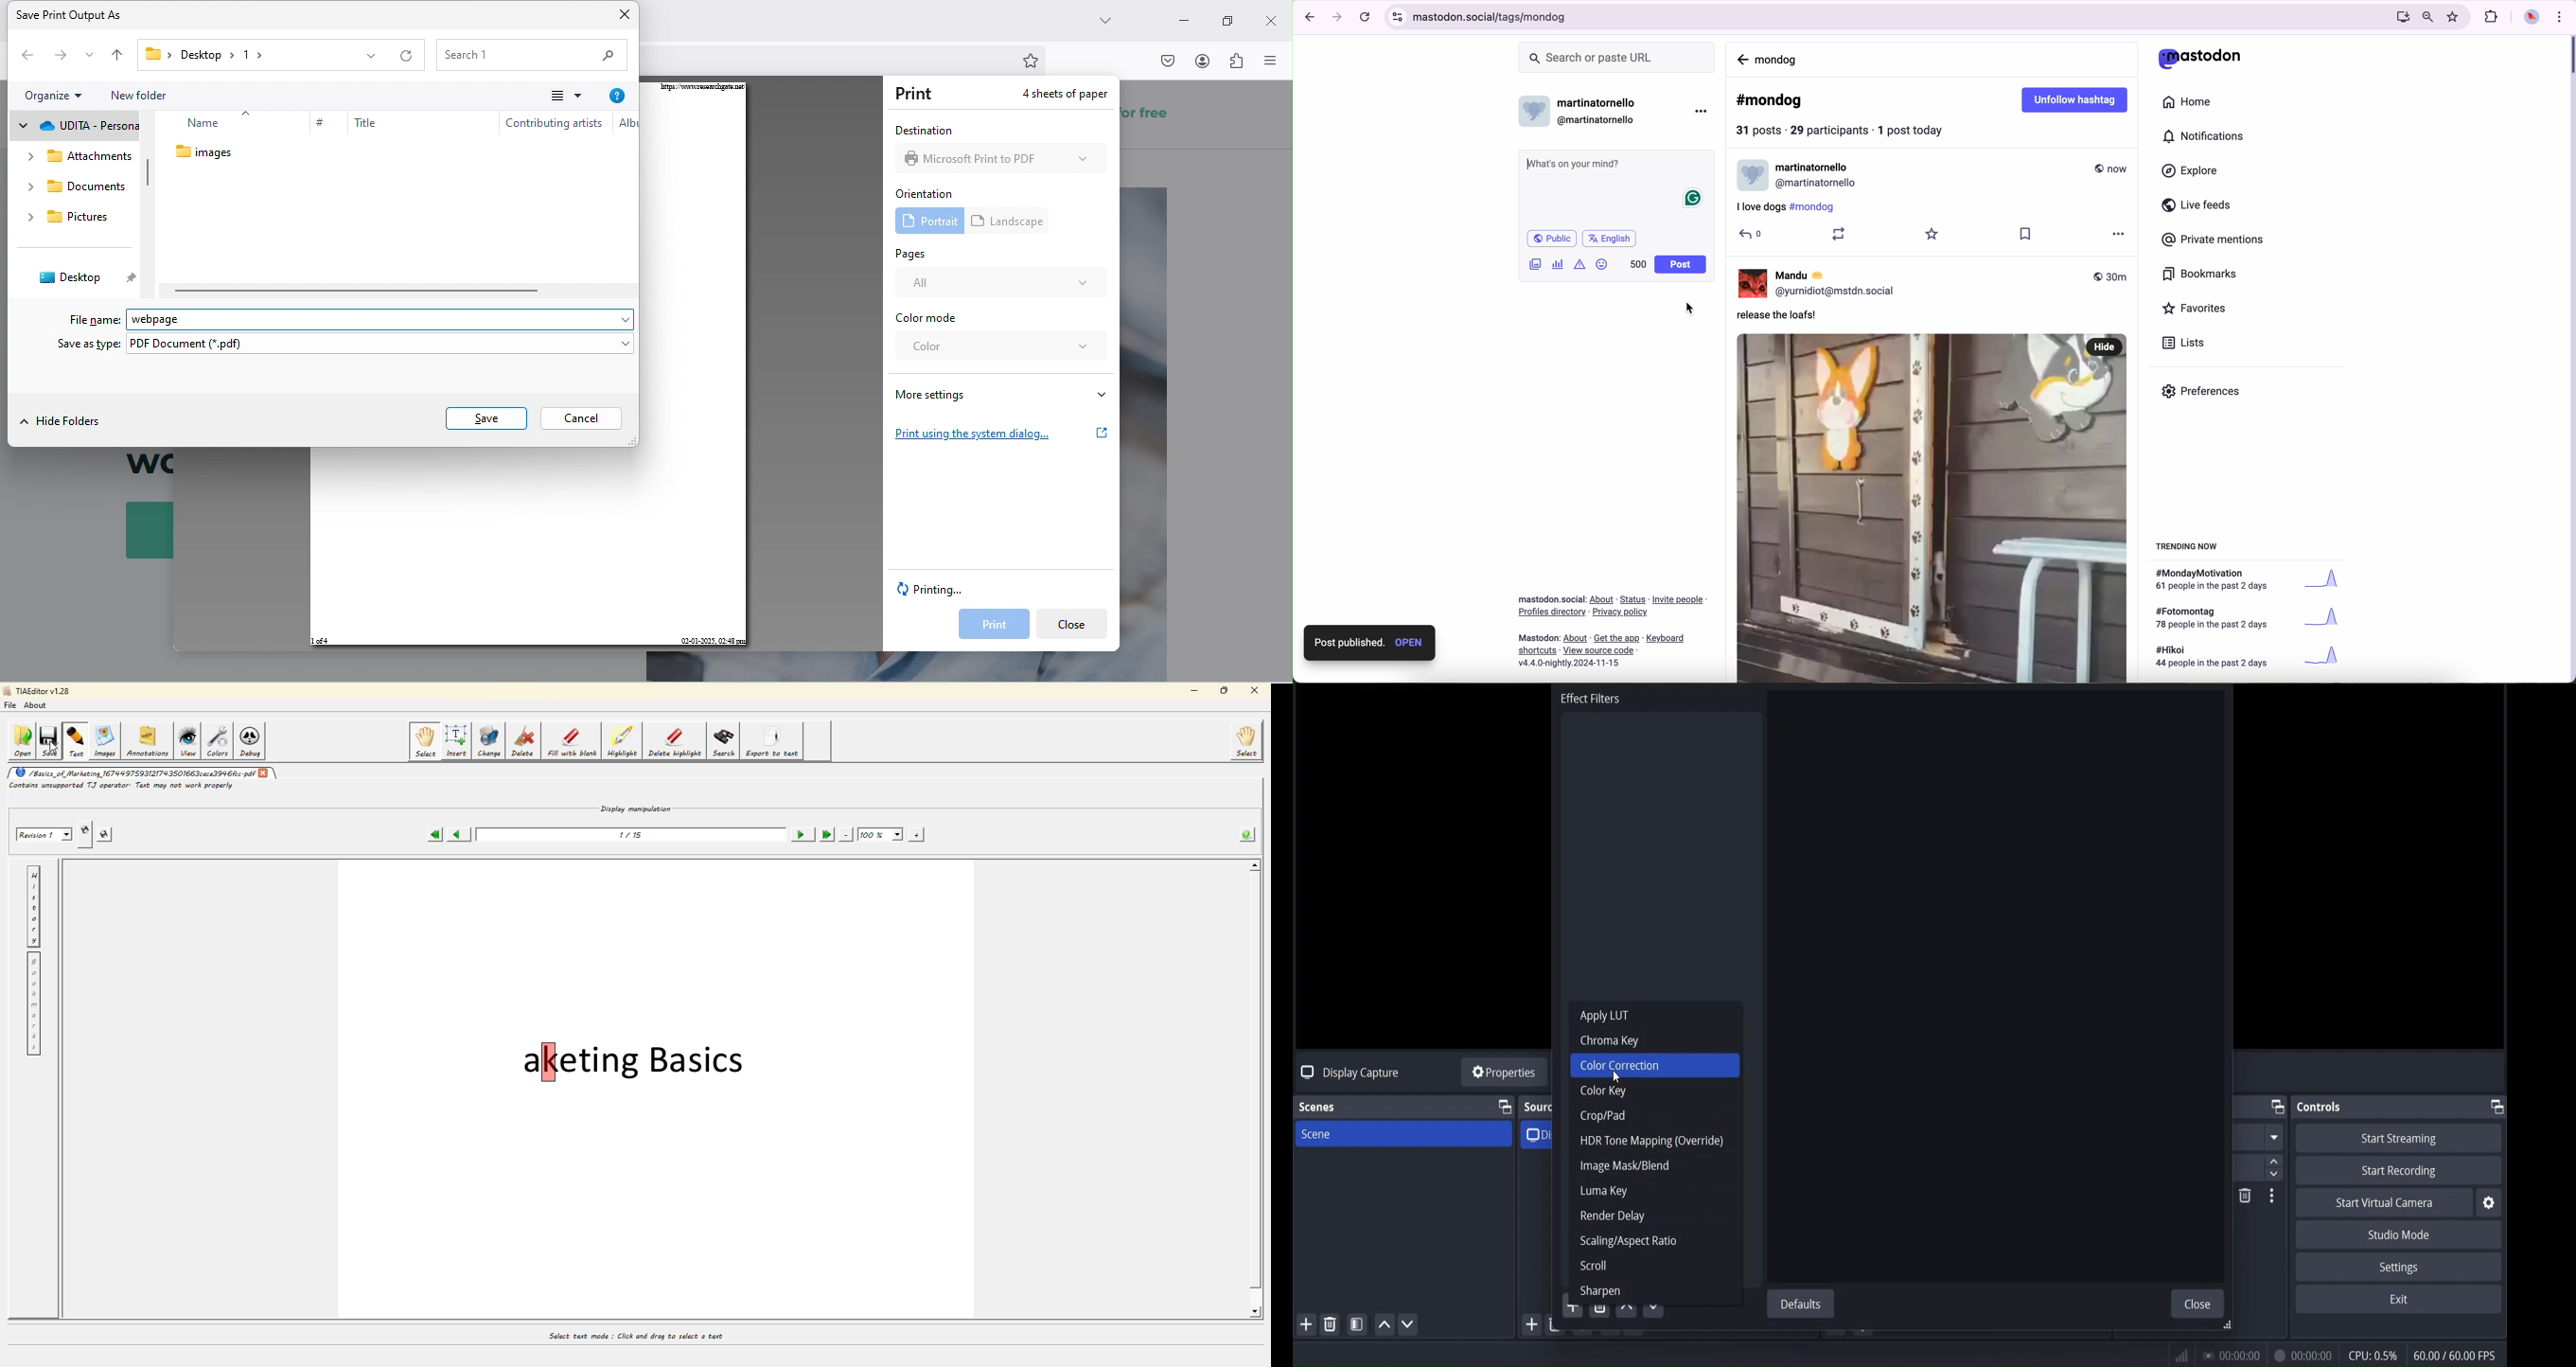  I want to click on link, so click(1634, 600).